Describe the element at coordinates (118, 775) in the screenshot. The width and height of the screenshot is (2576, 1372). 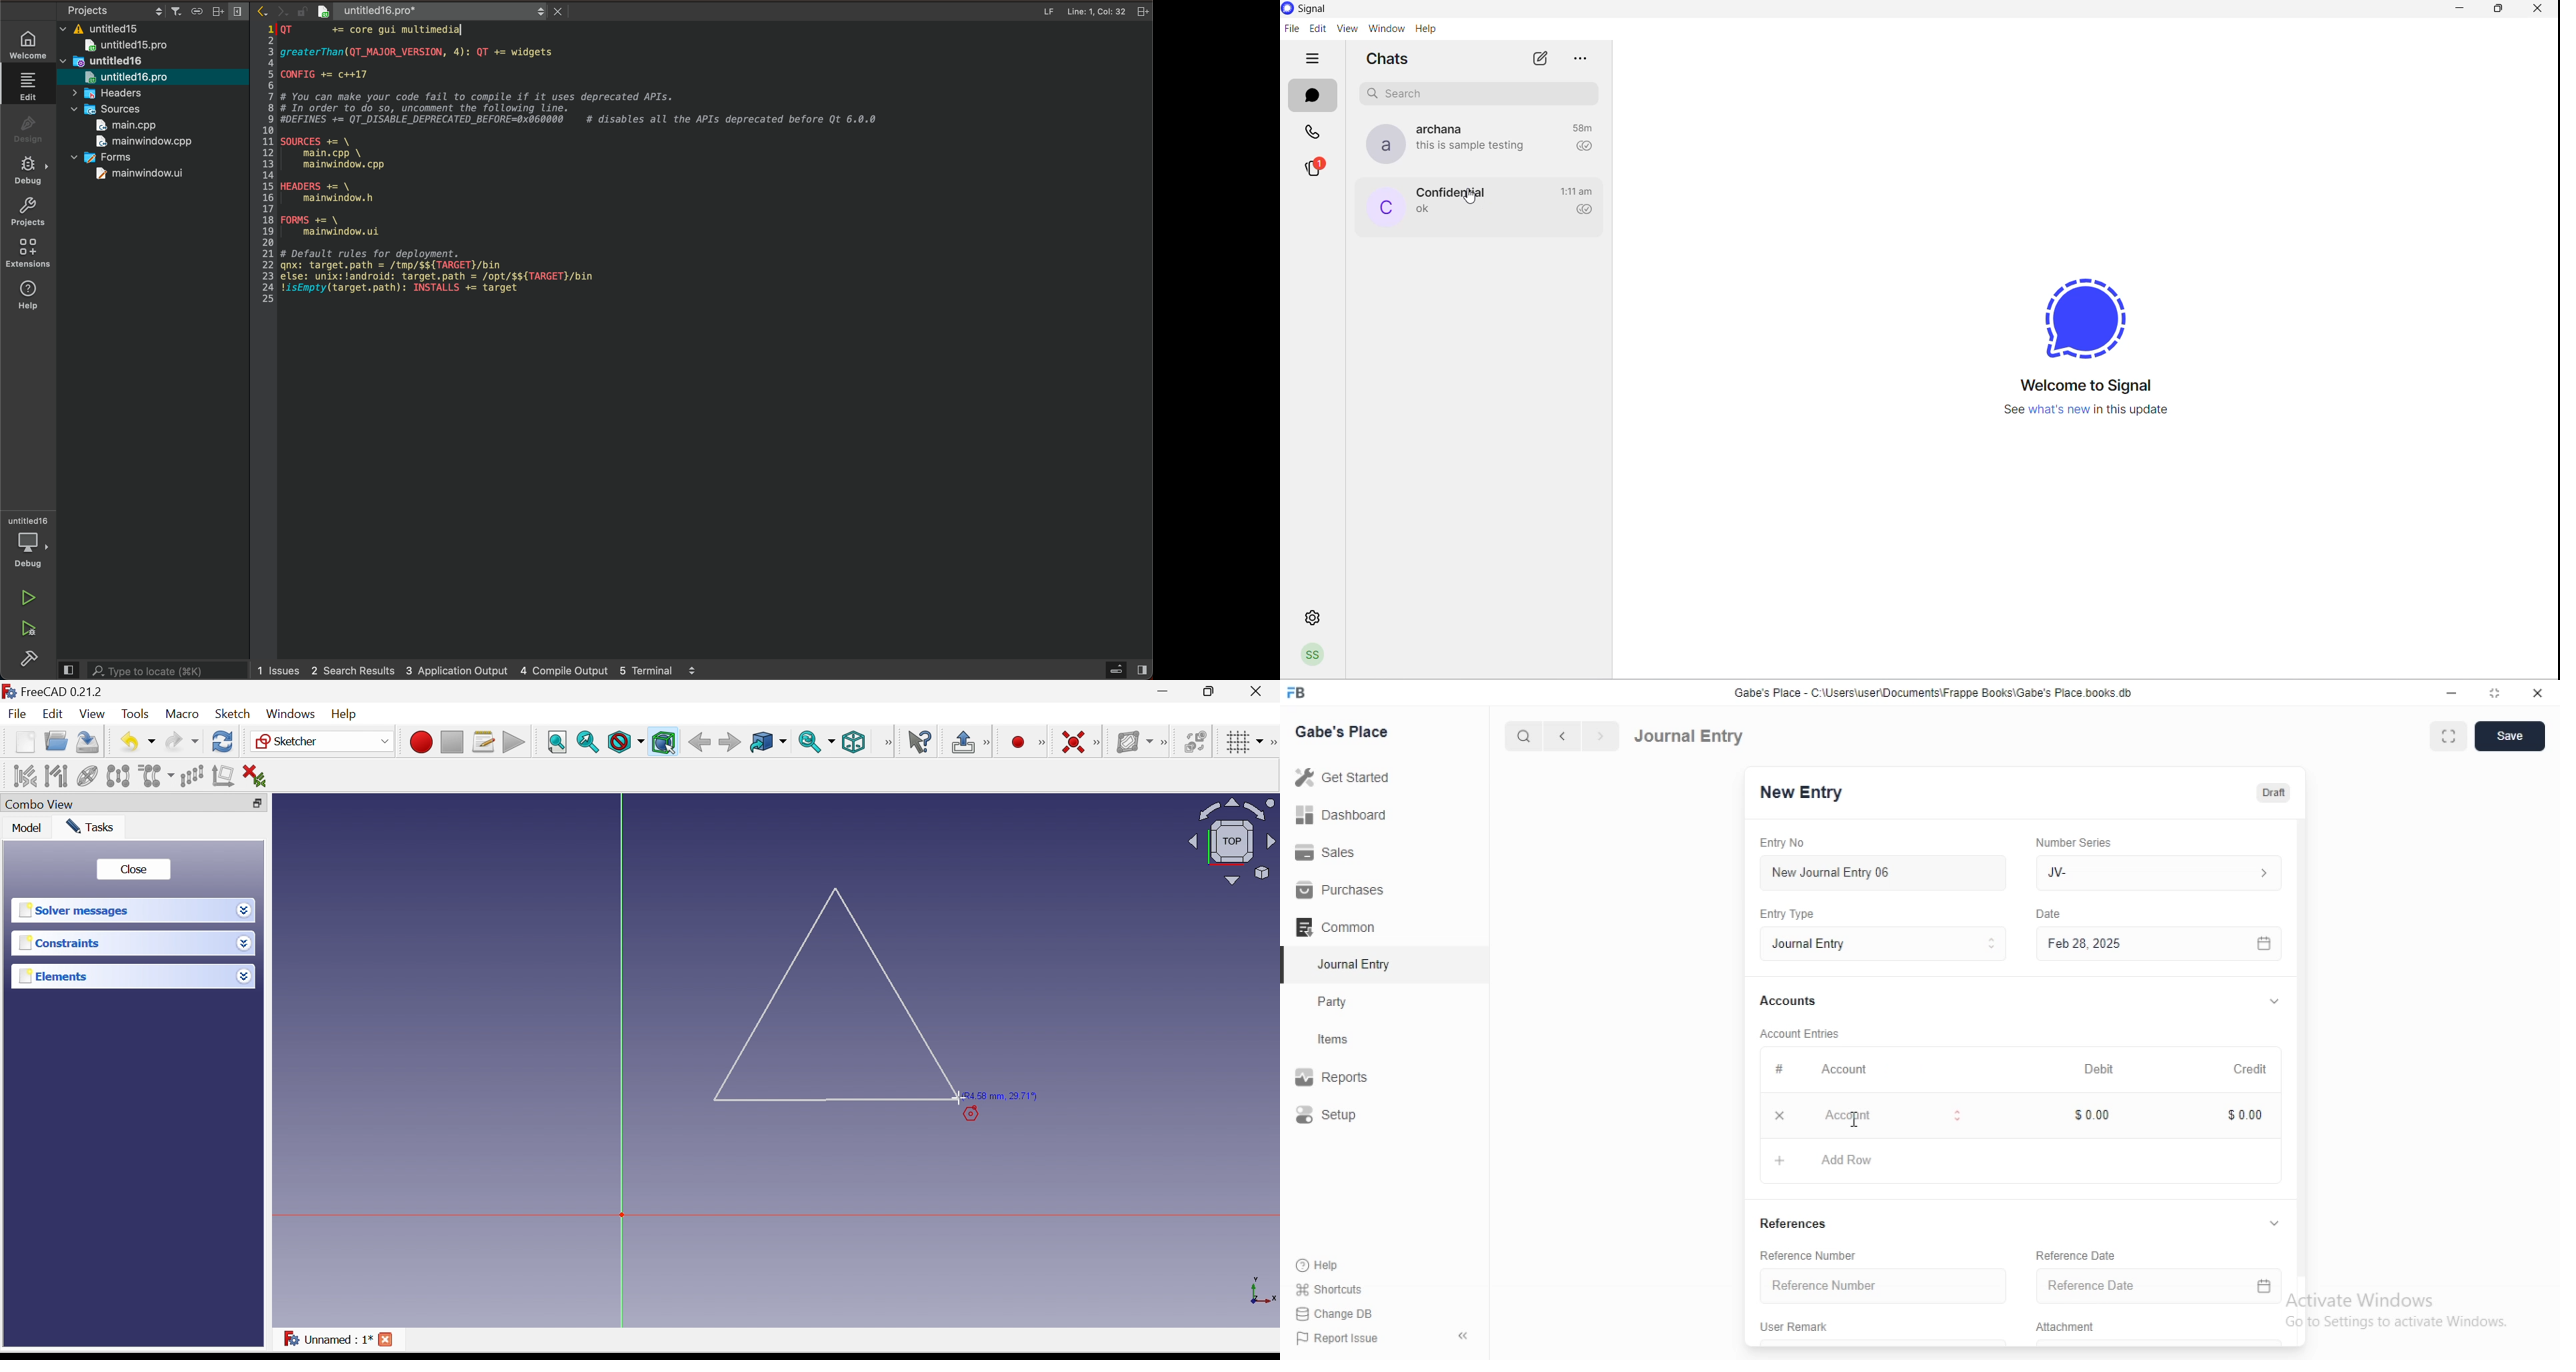
I see `Symmetry` at that location.